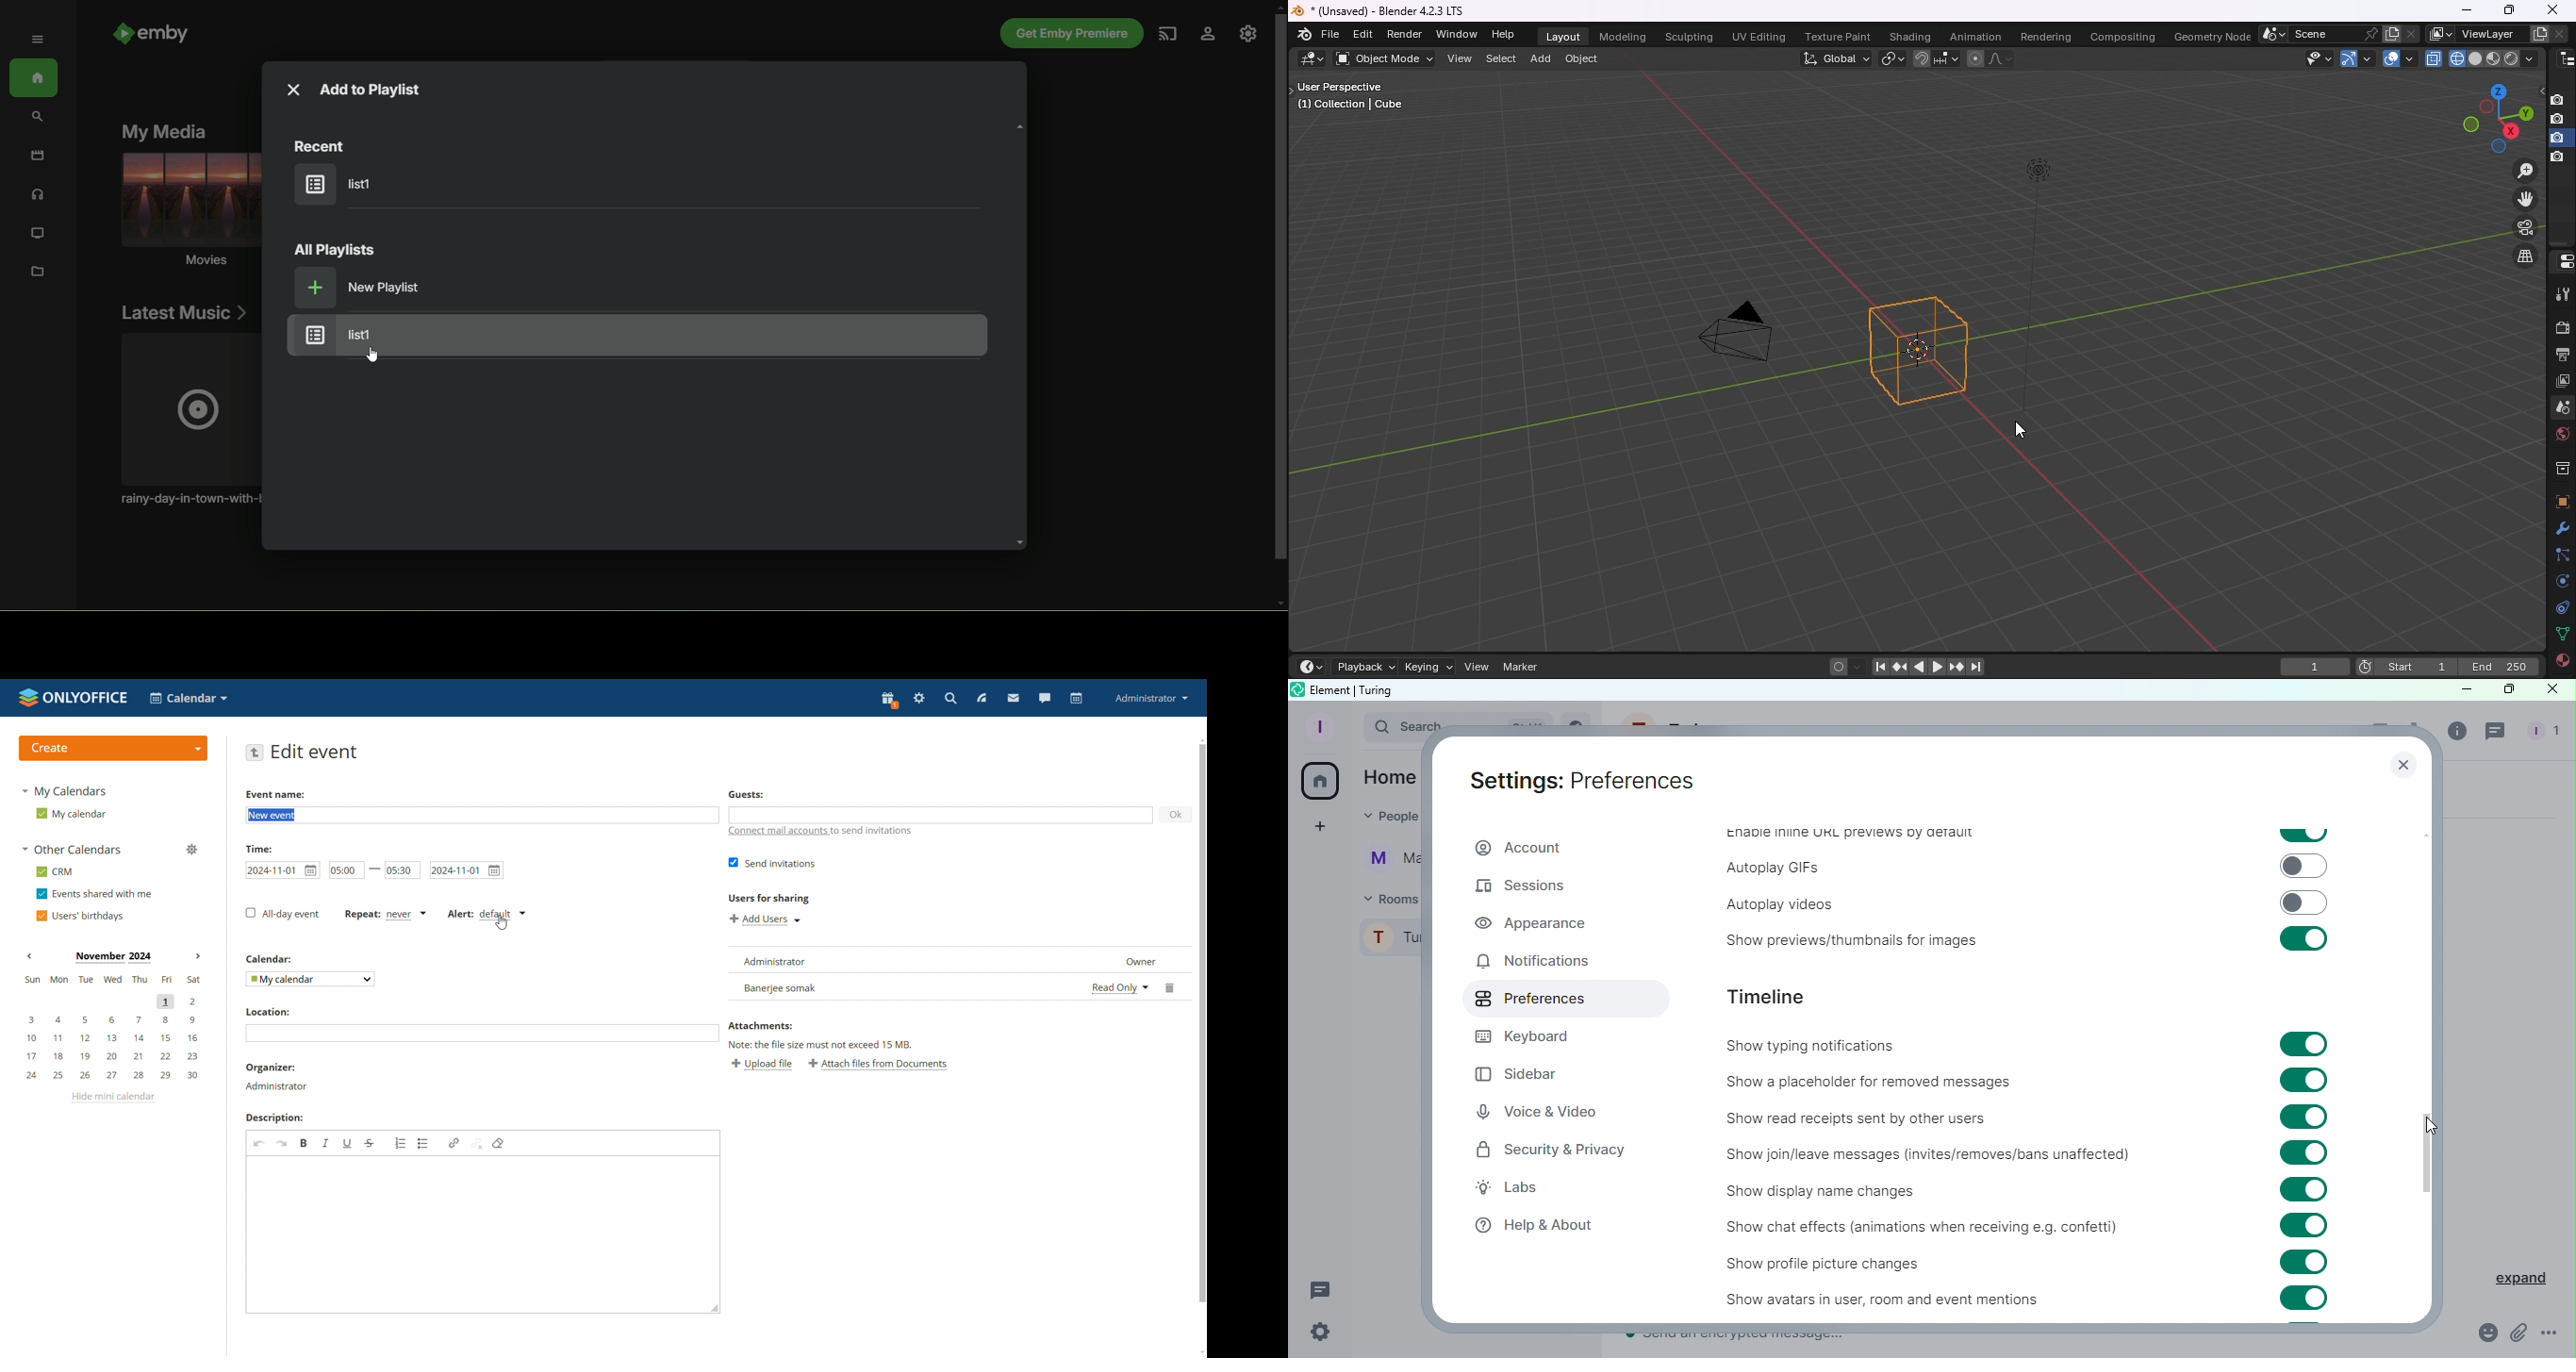 Image resolution: width=2576 pixels, height=1372 pixels. What do you see at coordinates (2435, 58) in the screenshot?
I see `toggle x-ray` at bounding box center [2435, 58].